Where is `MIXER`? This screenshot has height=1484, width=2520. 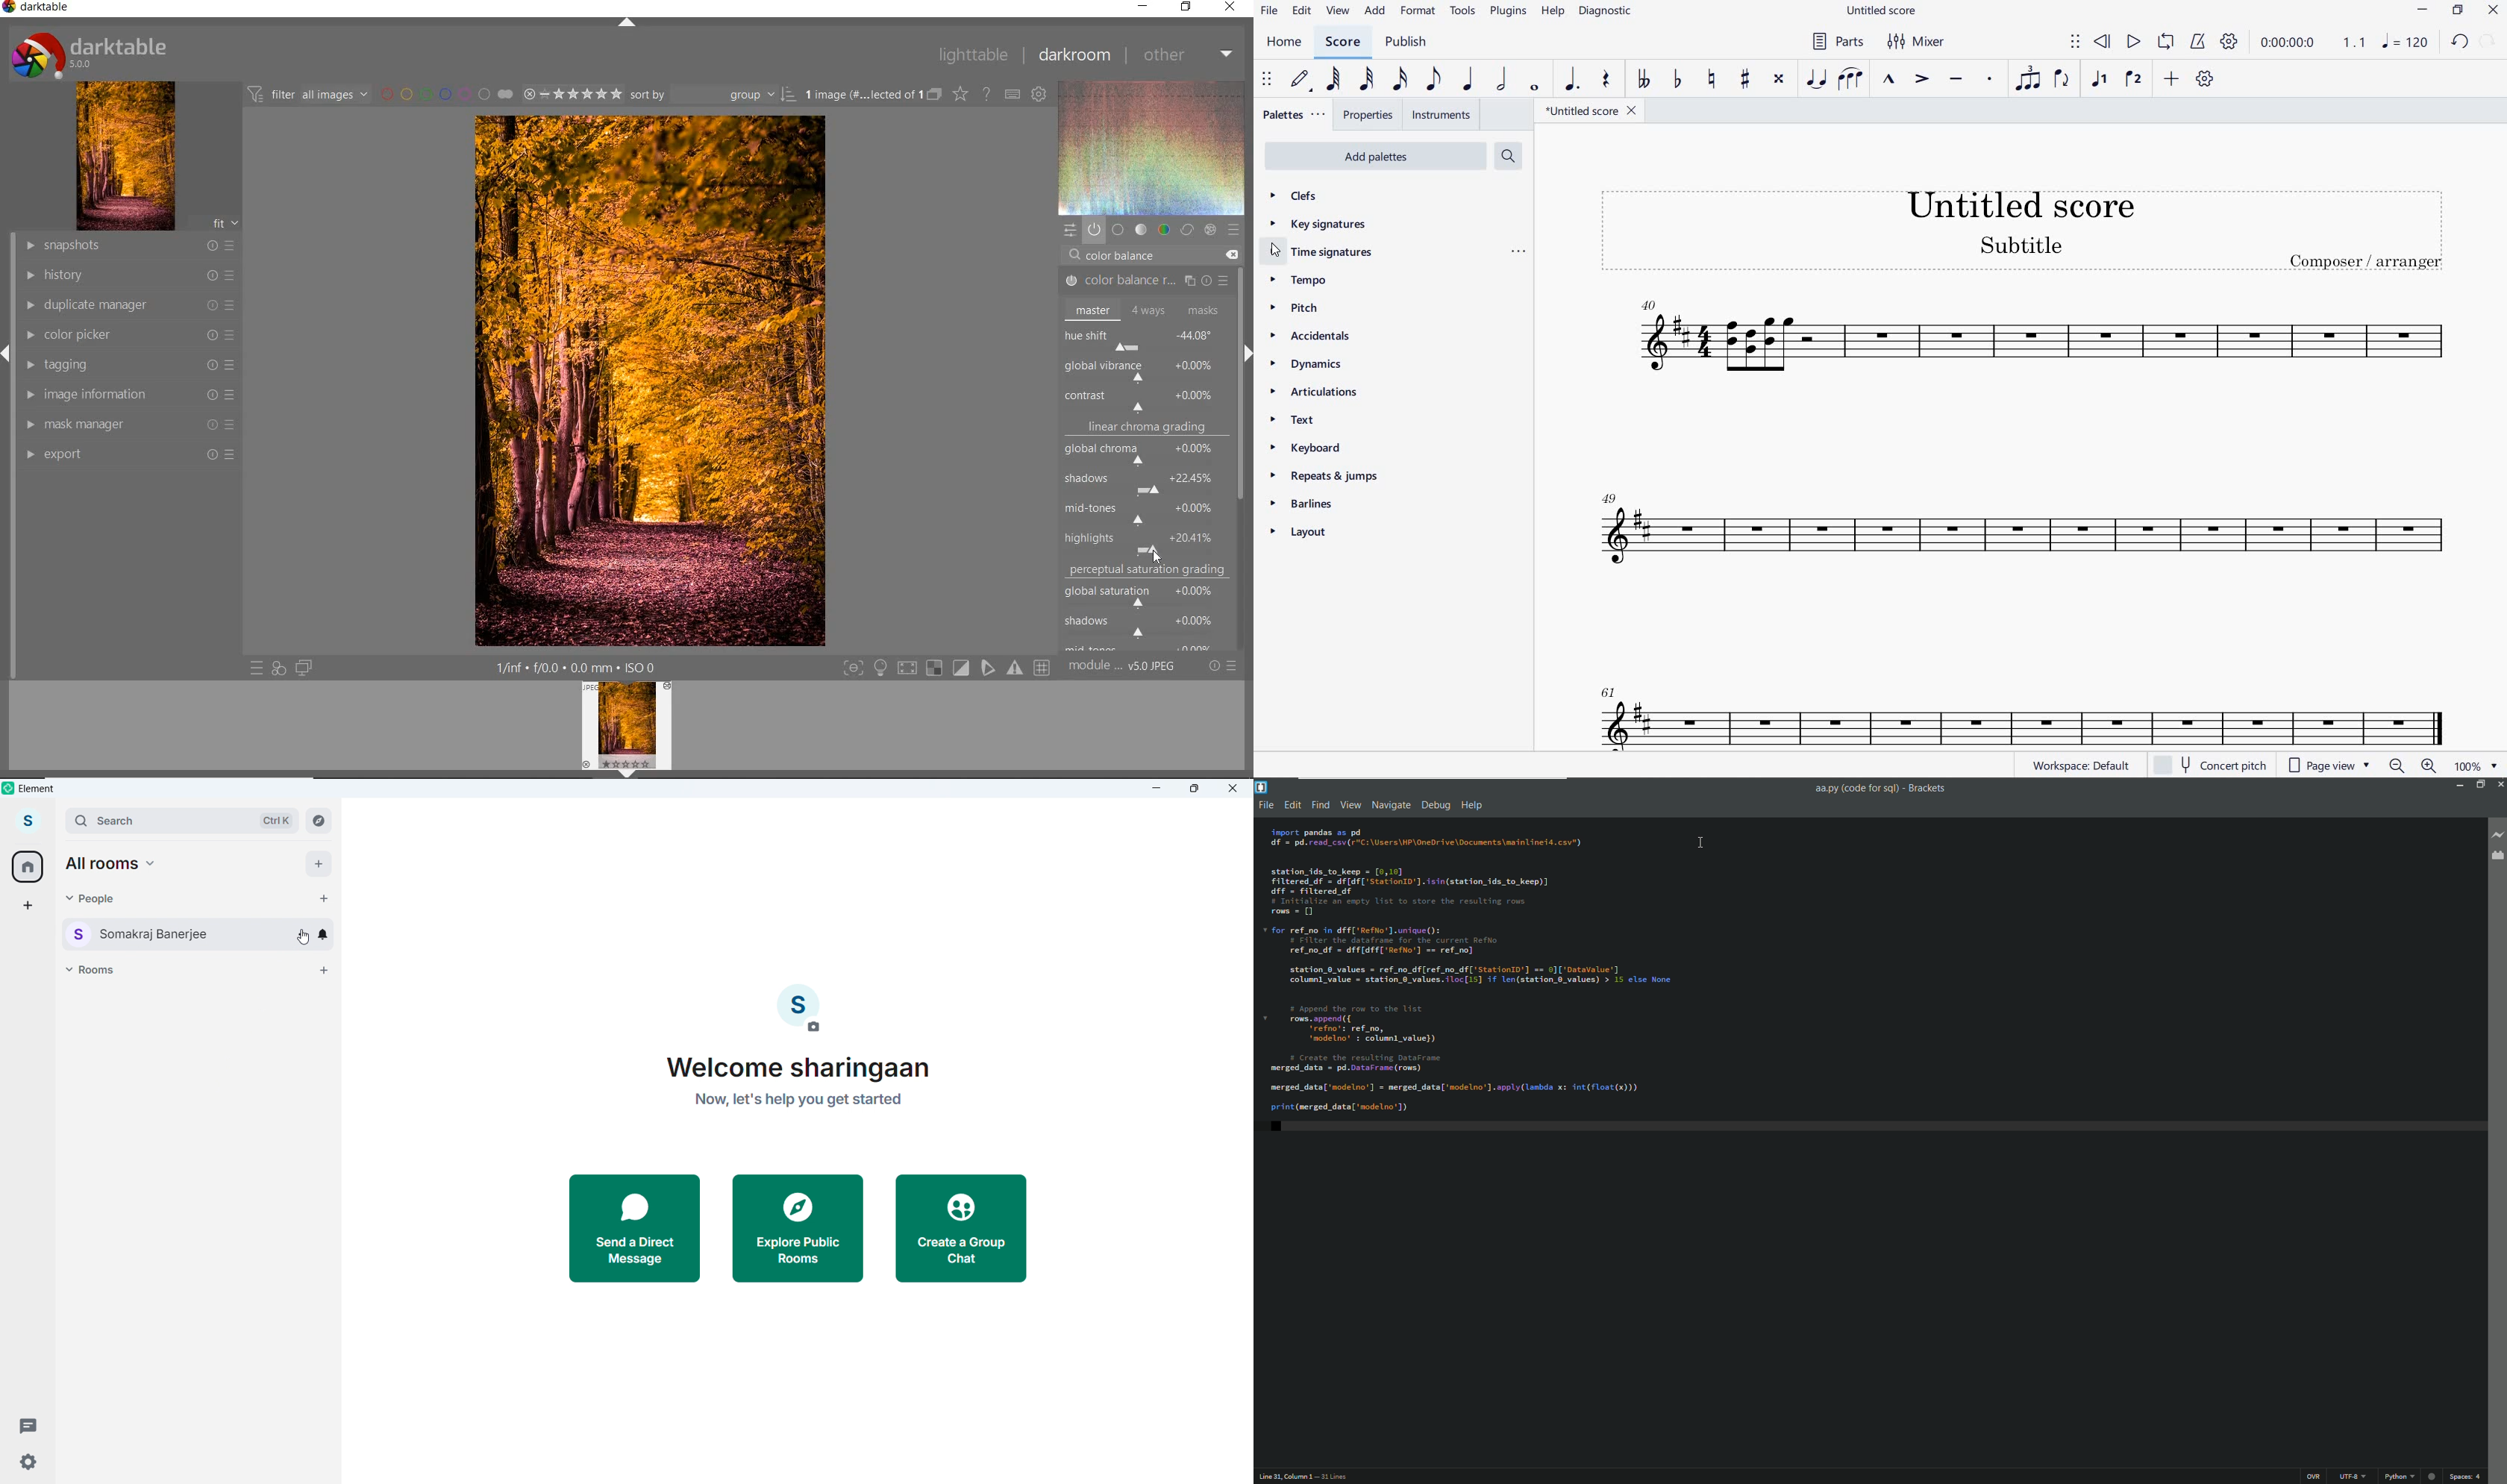 MIXER is located at coordinates (1918, 43).